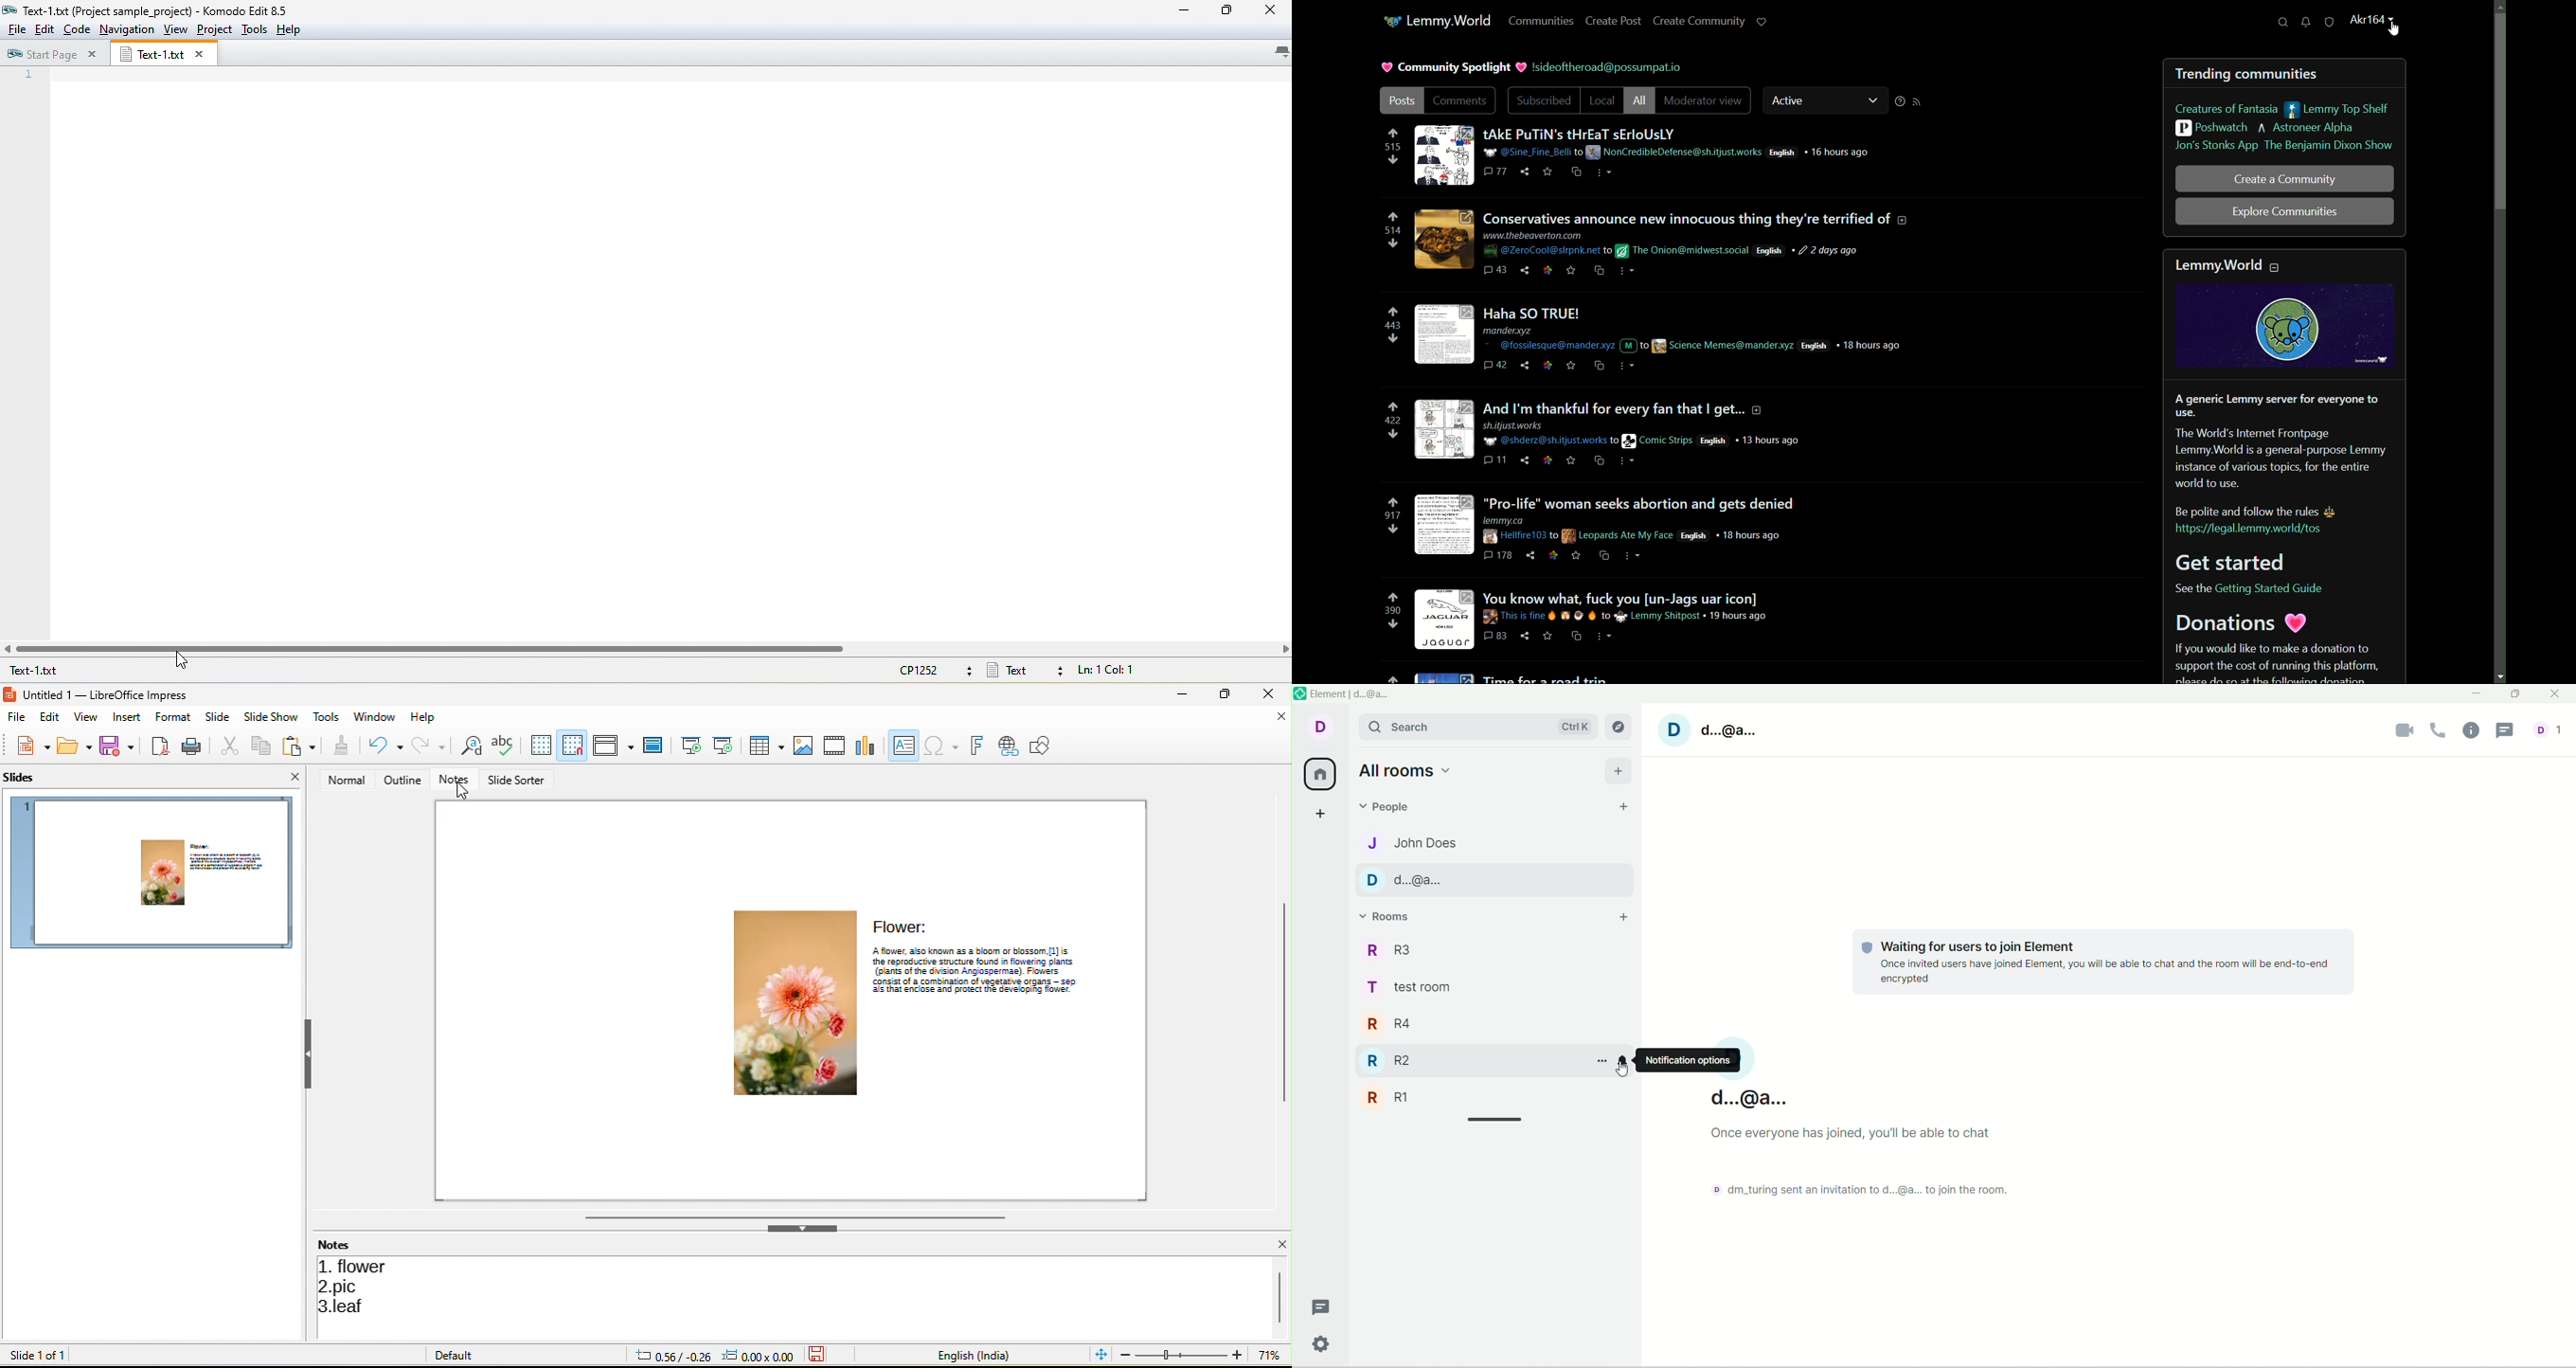 This screenshot has width=2576, height=1372. What do you see at coordinates (2505, 730) in the screenshot?
I see `threads` at bounding box center [2505, 730].